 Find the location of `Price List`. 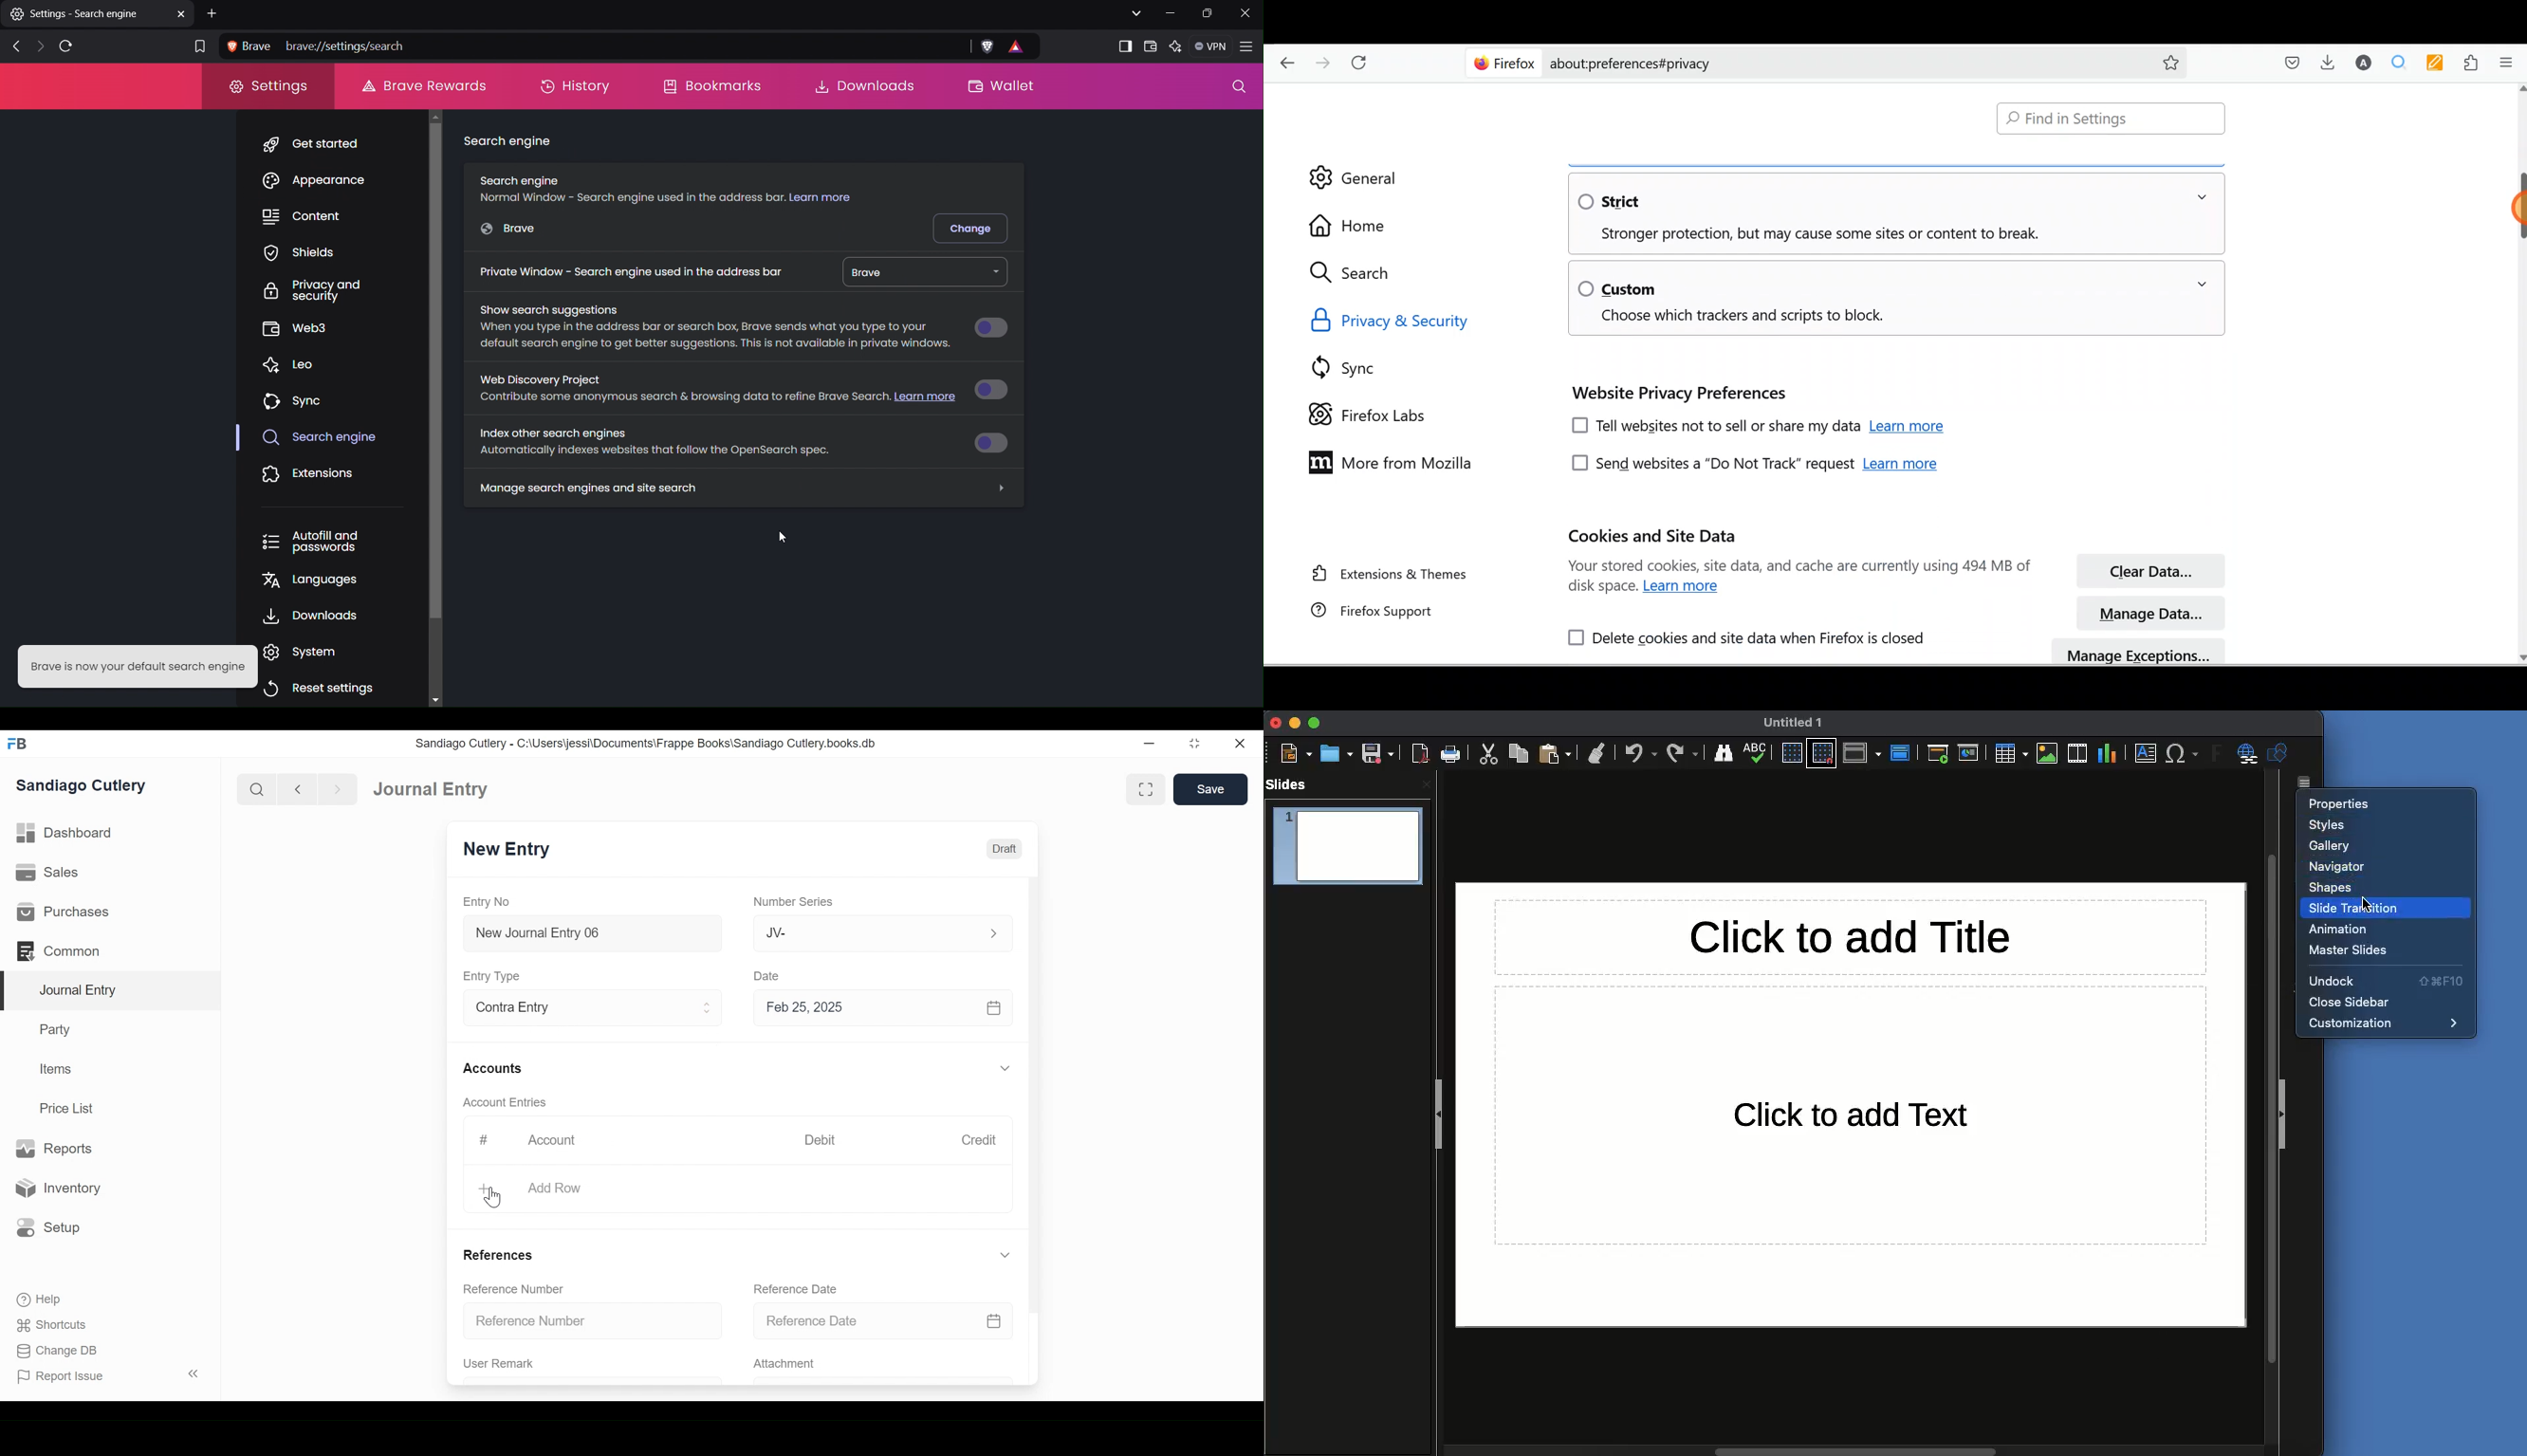

Price List is located at coordinates (71, 1109).